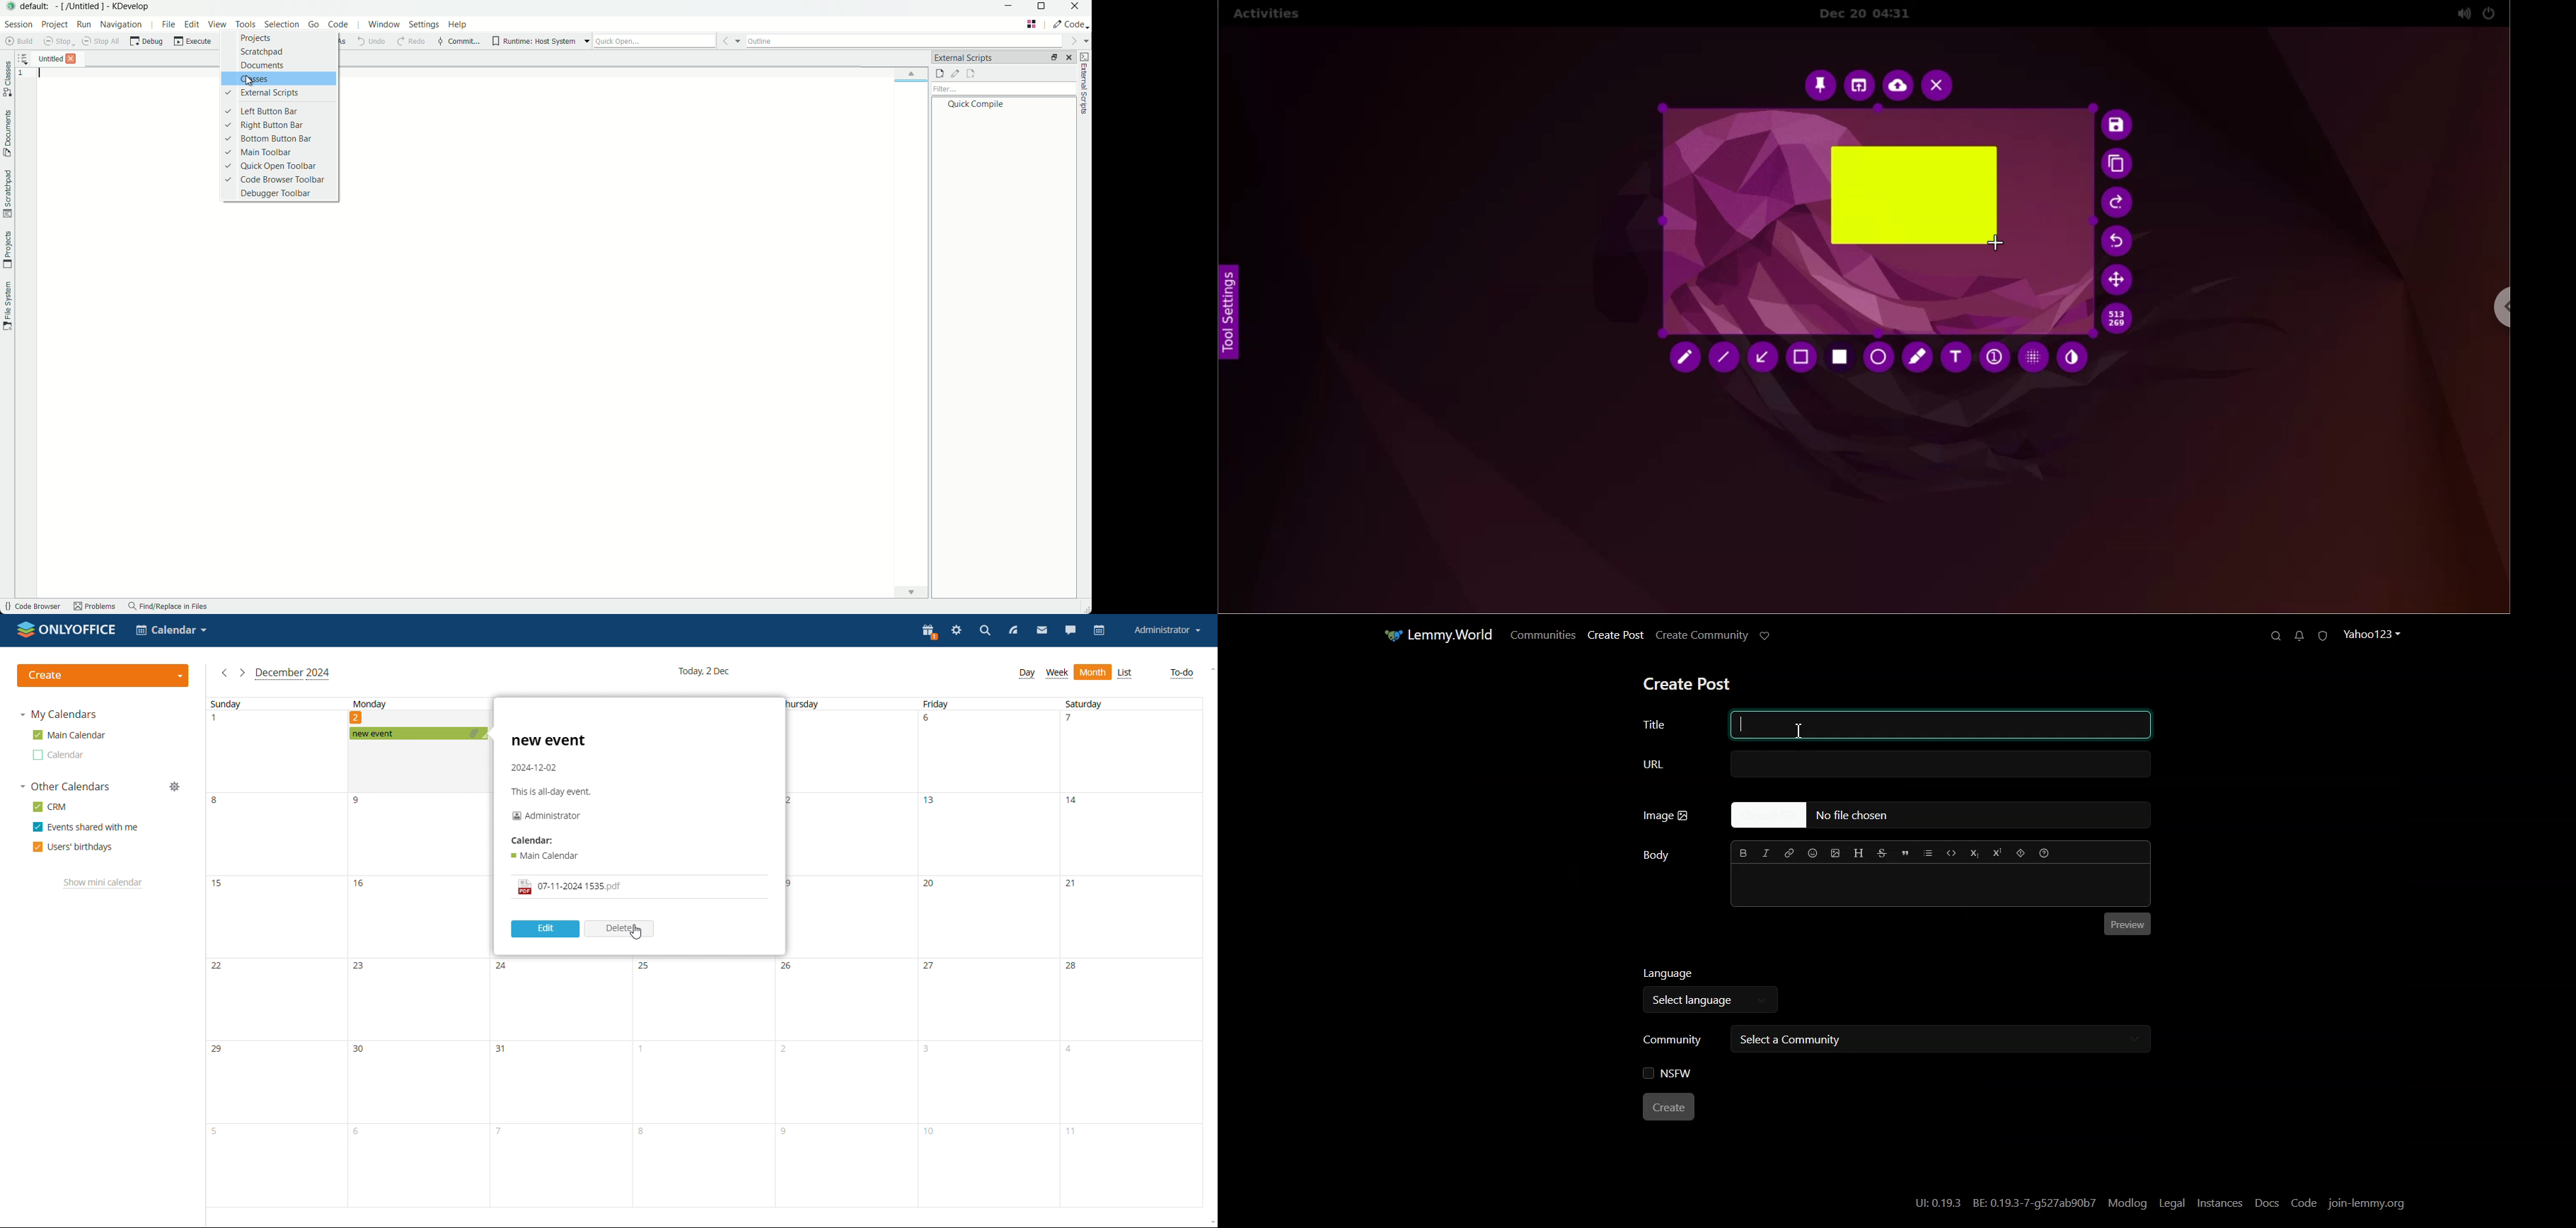 This screenshot has height=1232, width=2576. What do you see at coordinates (362, 801) in the screenshot?
I see `9` at bounding box center [362, 801].